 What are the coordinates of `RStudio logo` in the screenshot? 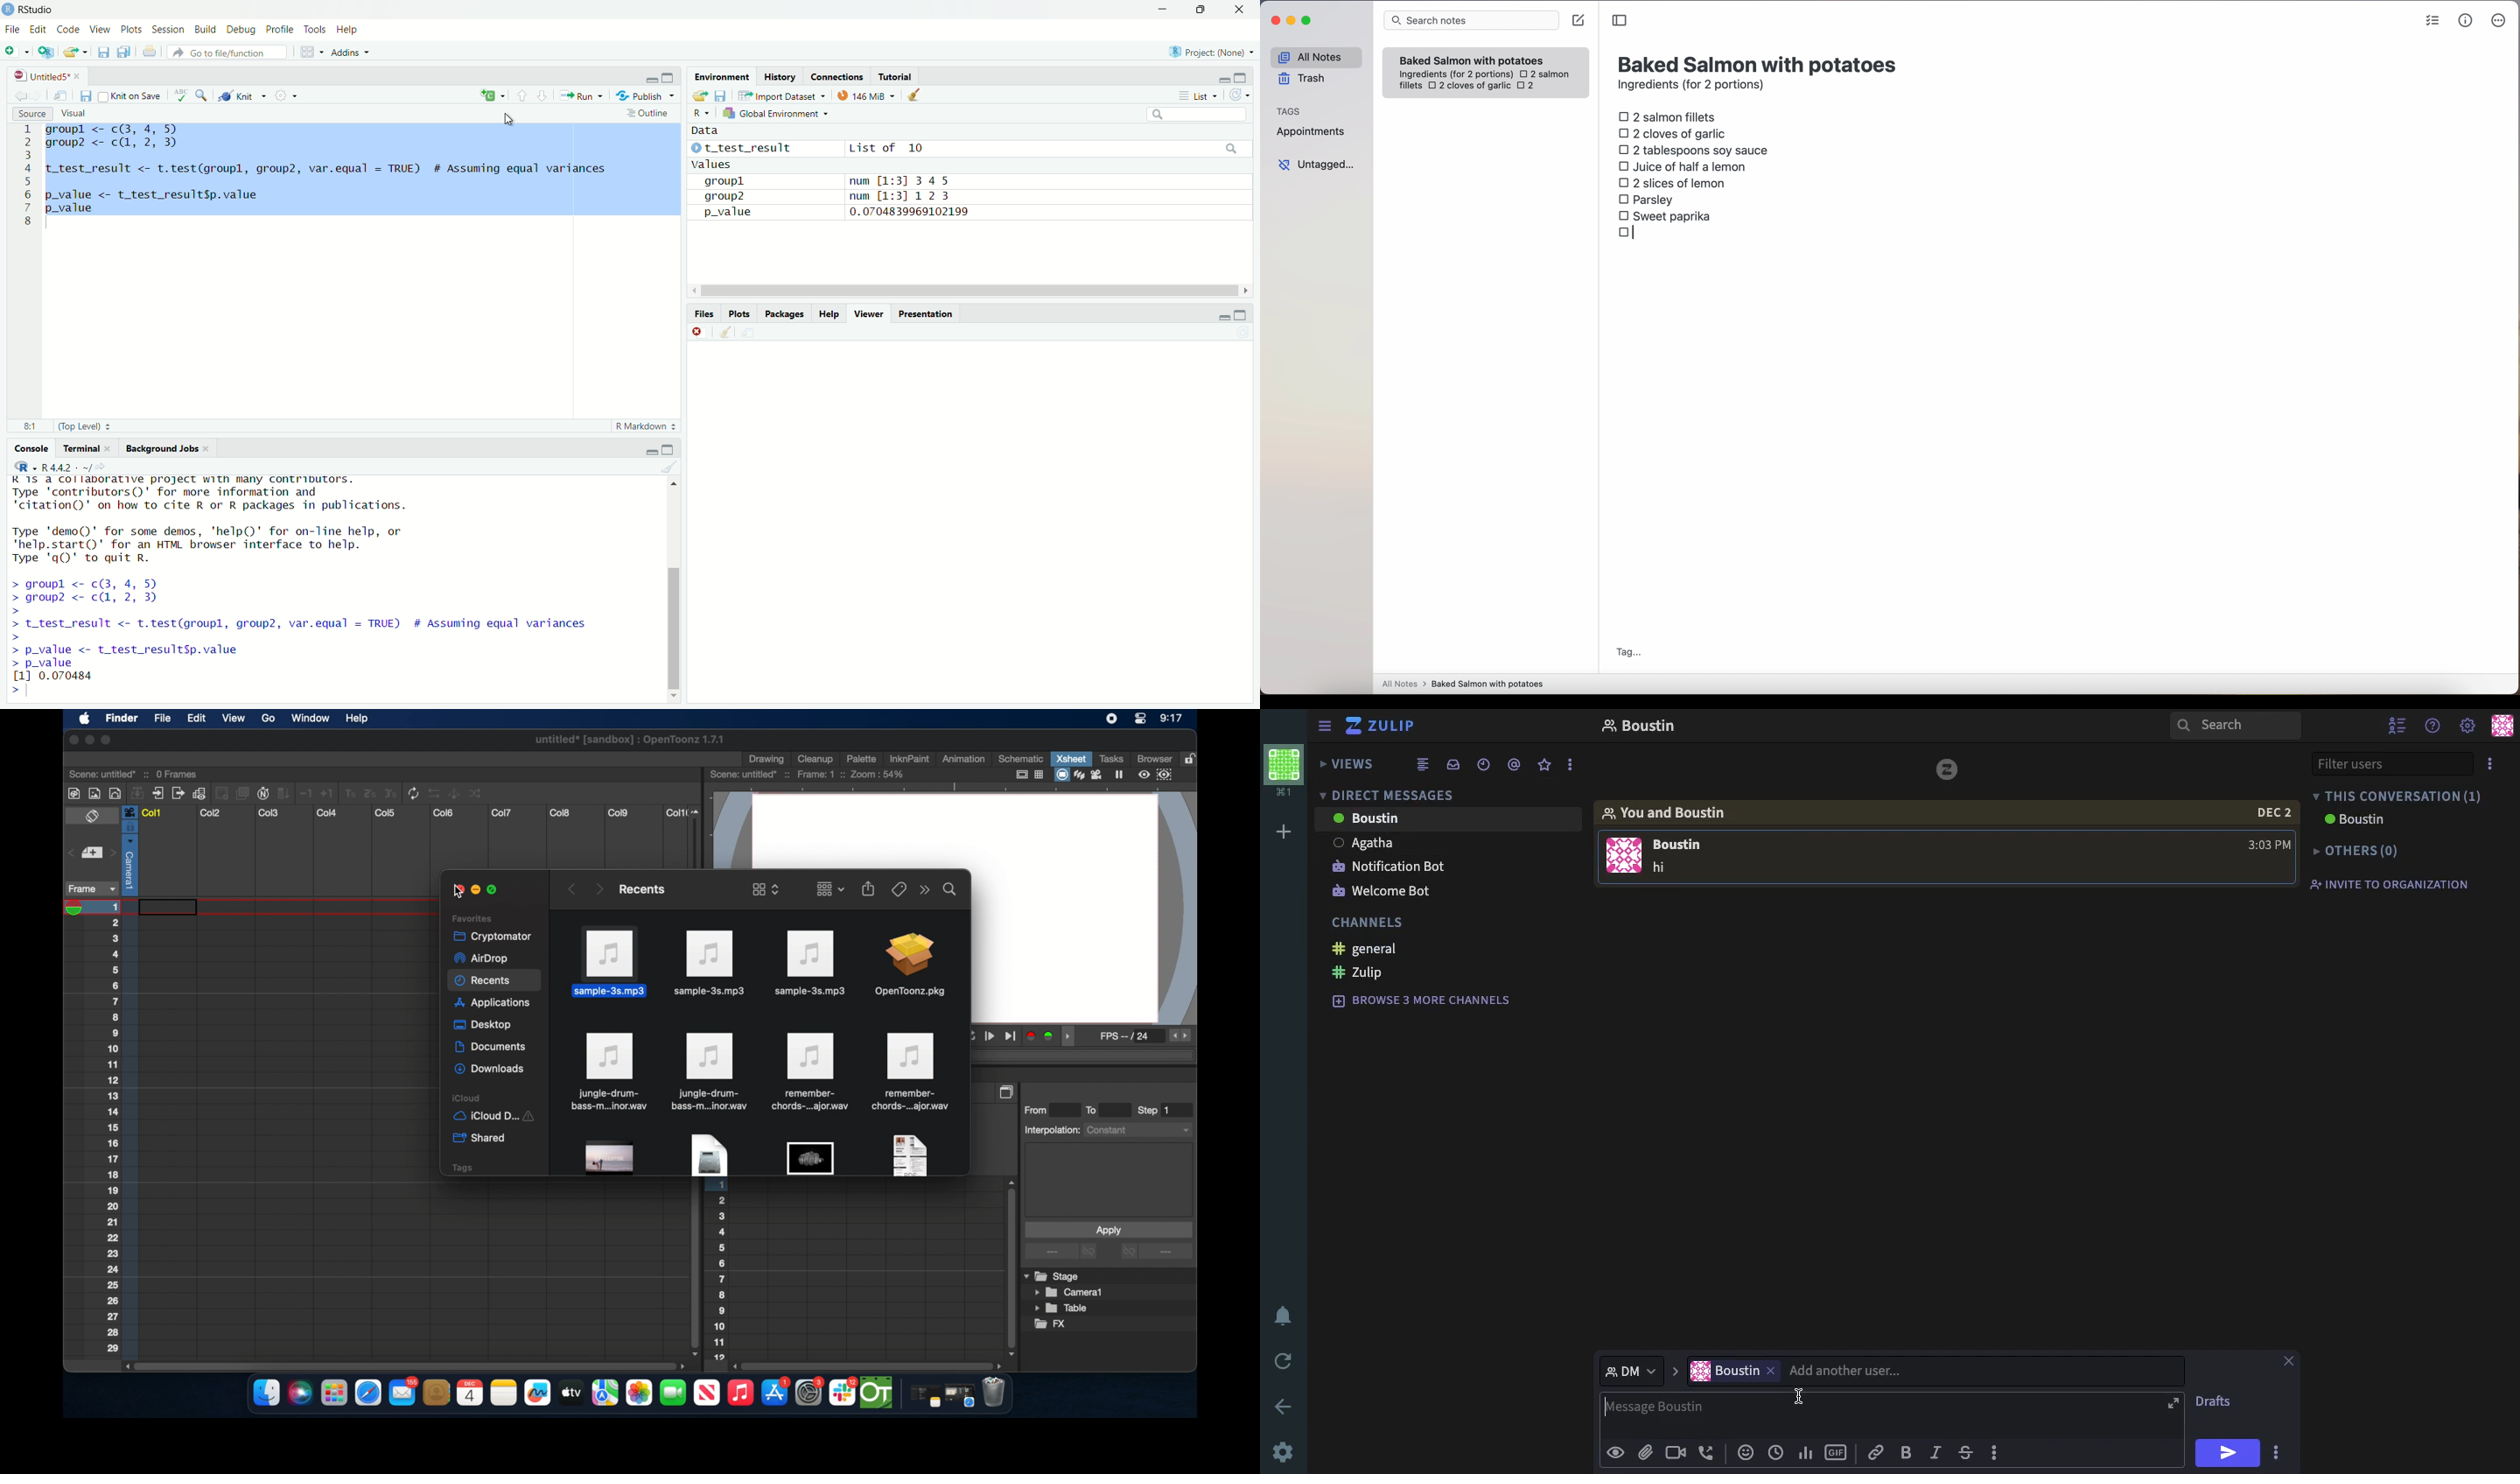 It's located at (25, 466).